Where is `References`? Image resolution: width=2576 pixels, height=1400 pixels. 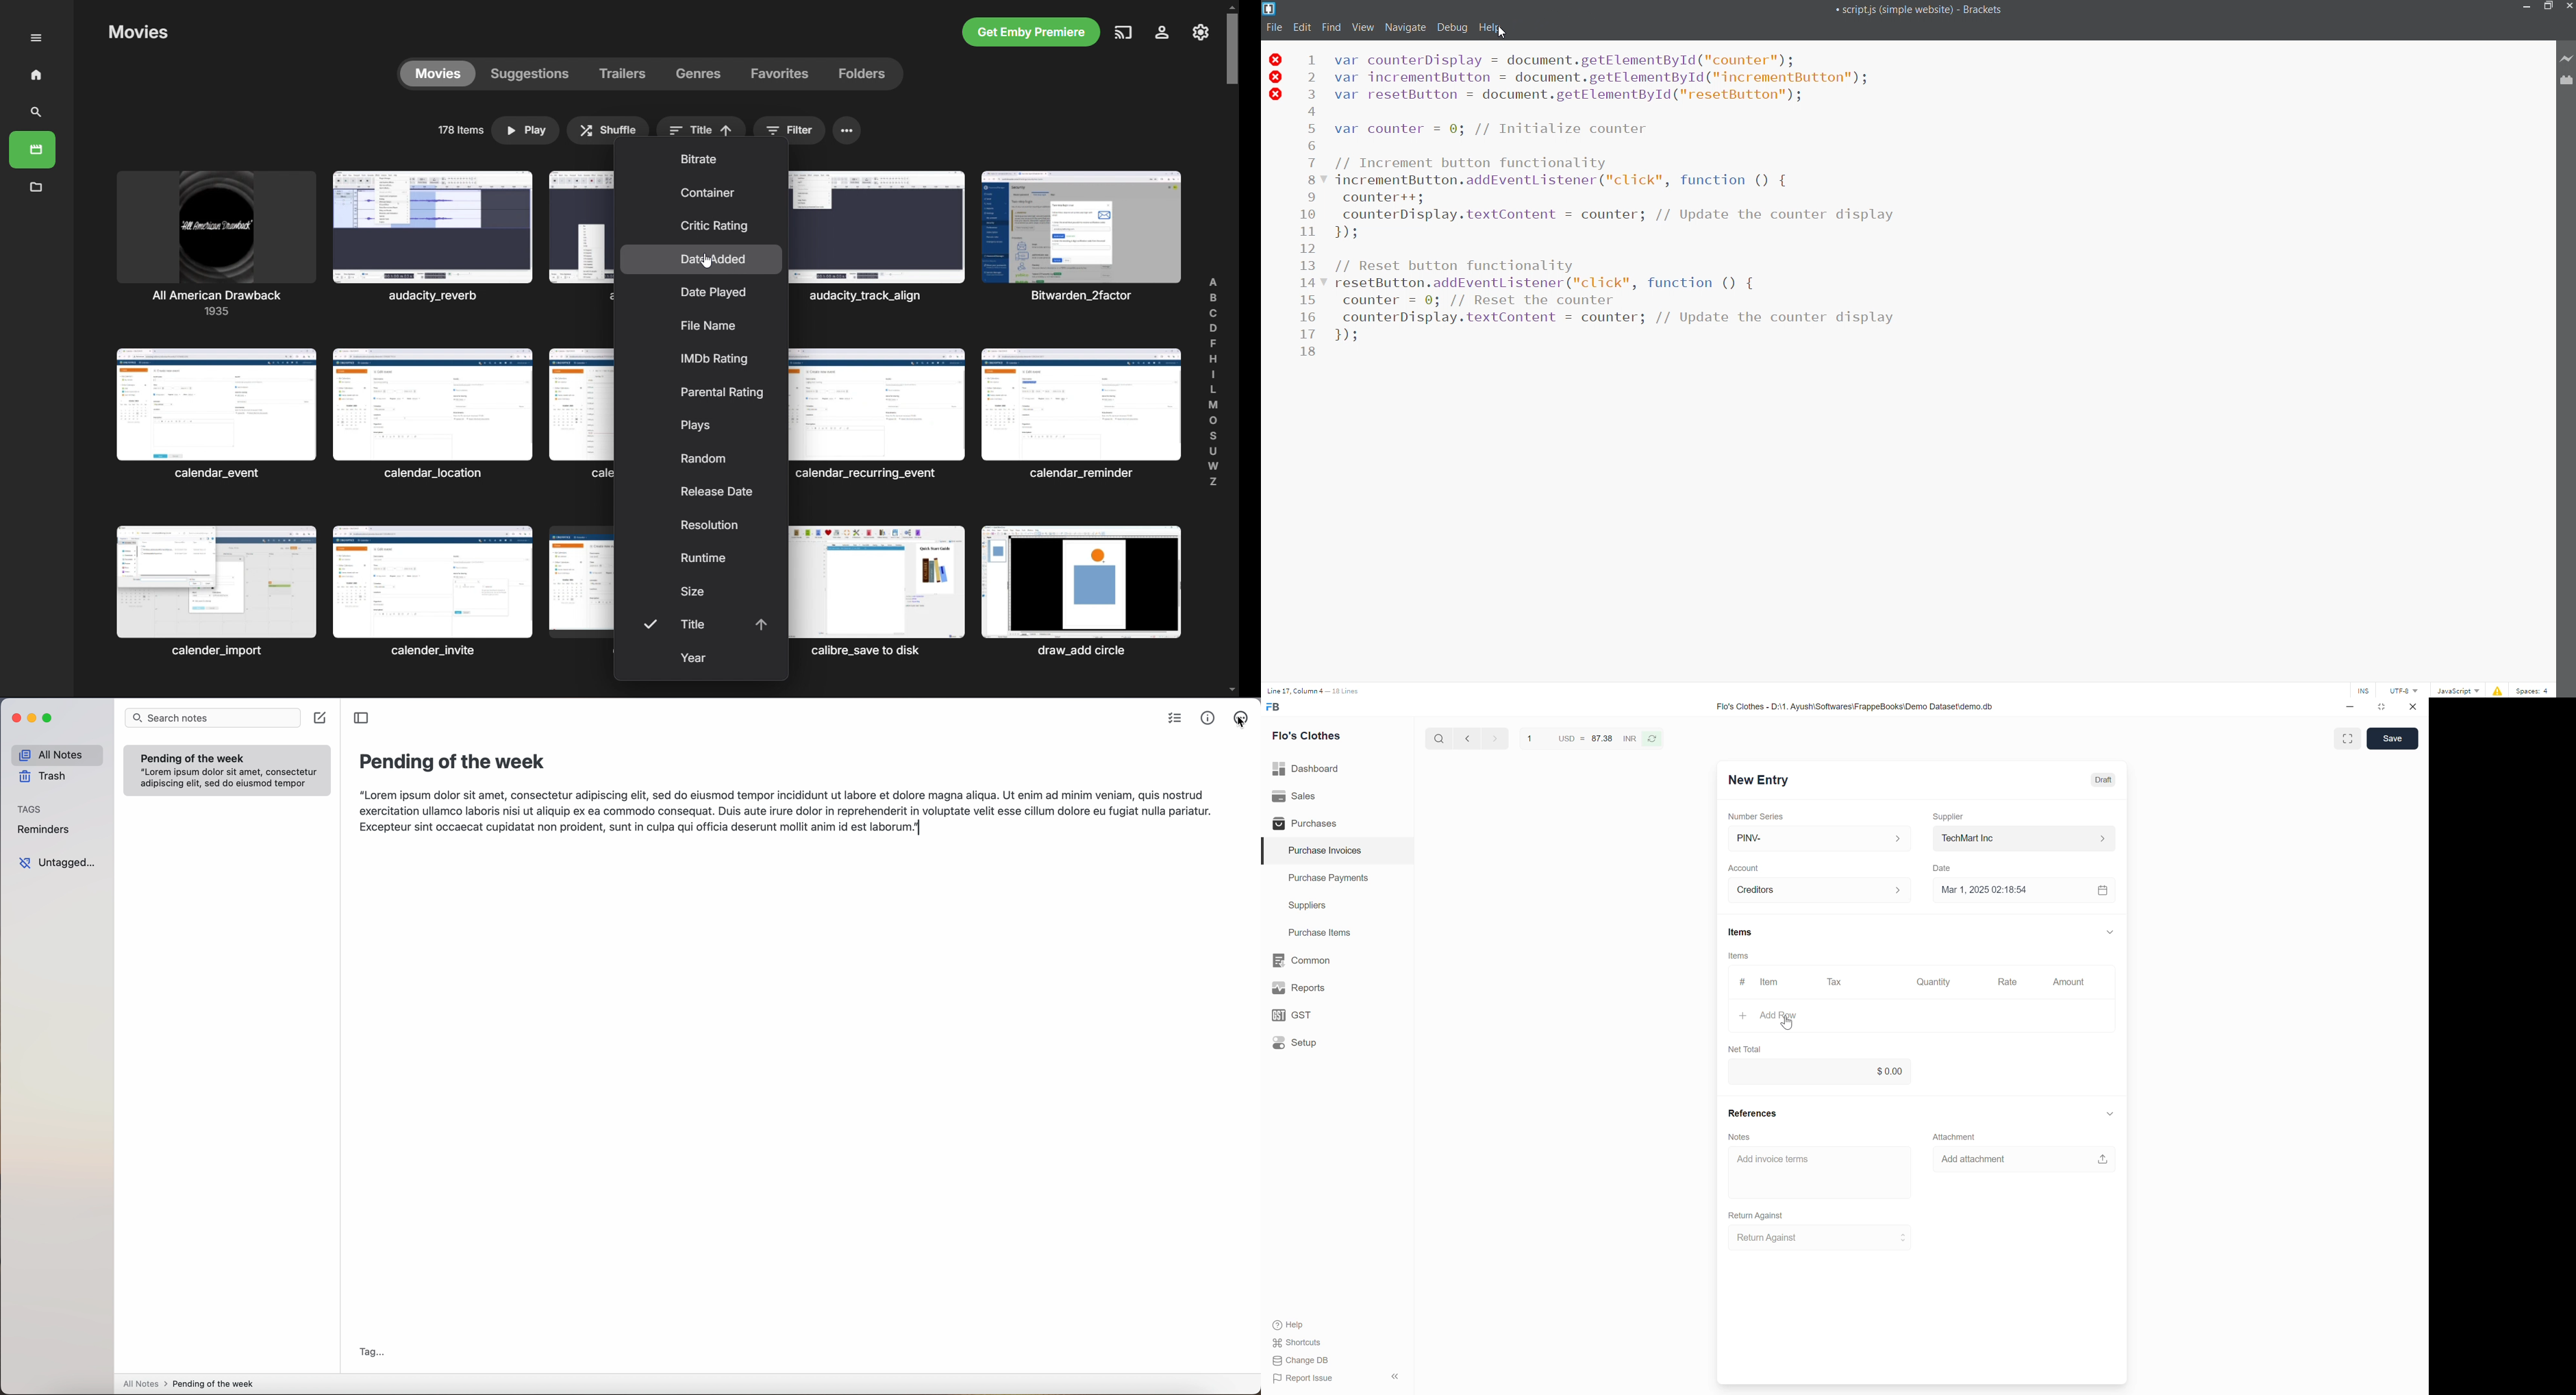
References is located at coordinates (1753, 1113).